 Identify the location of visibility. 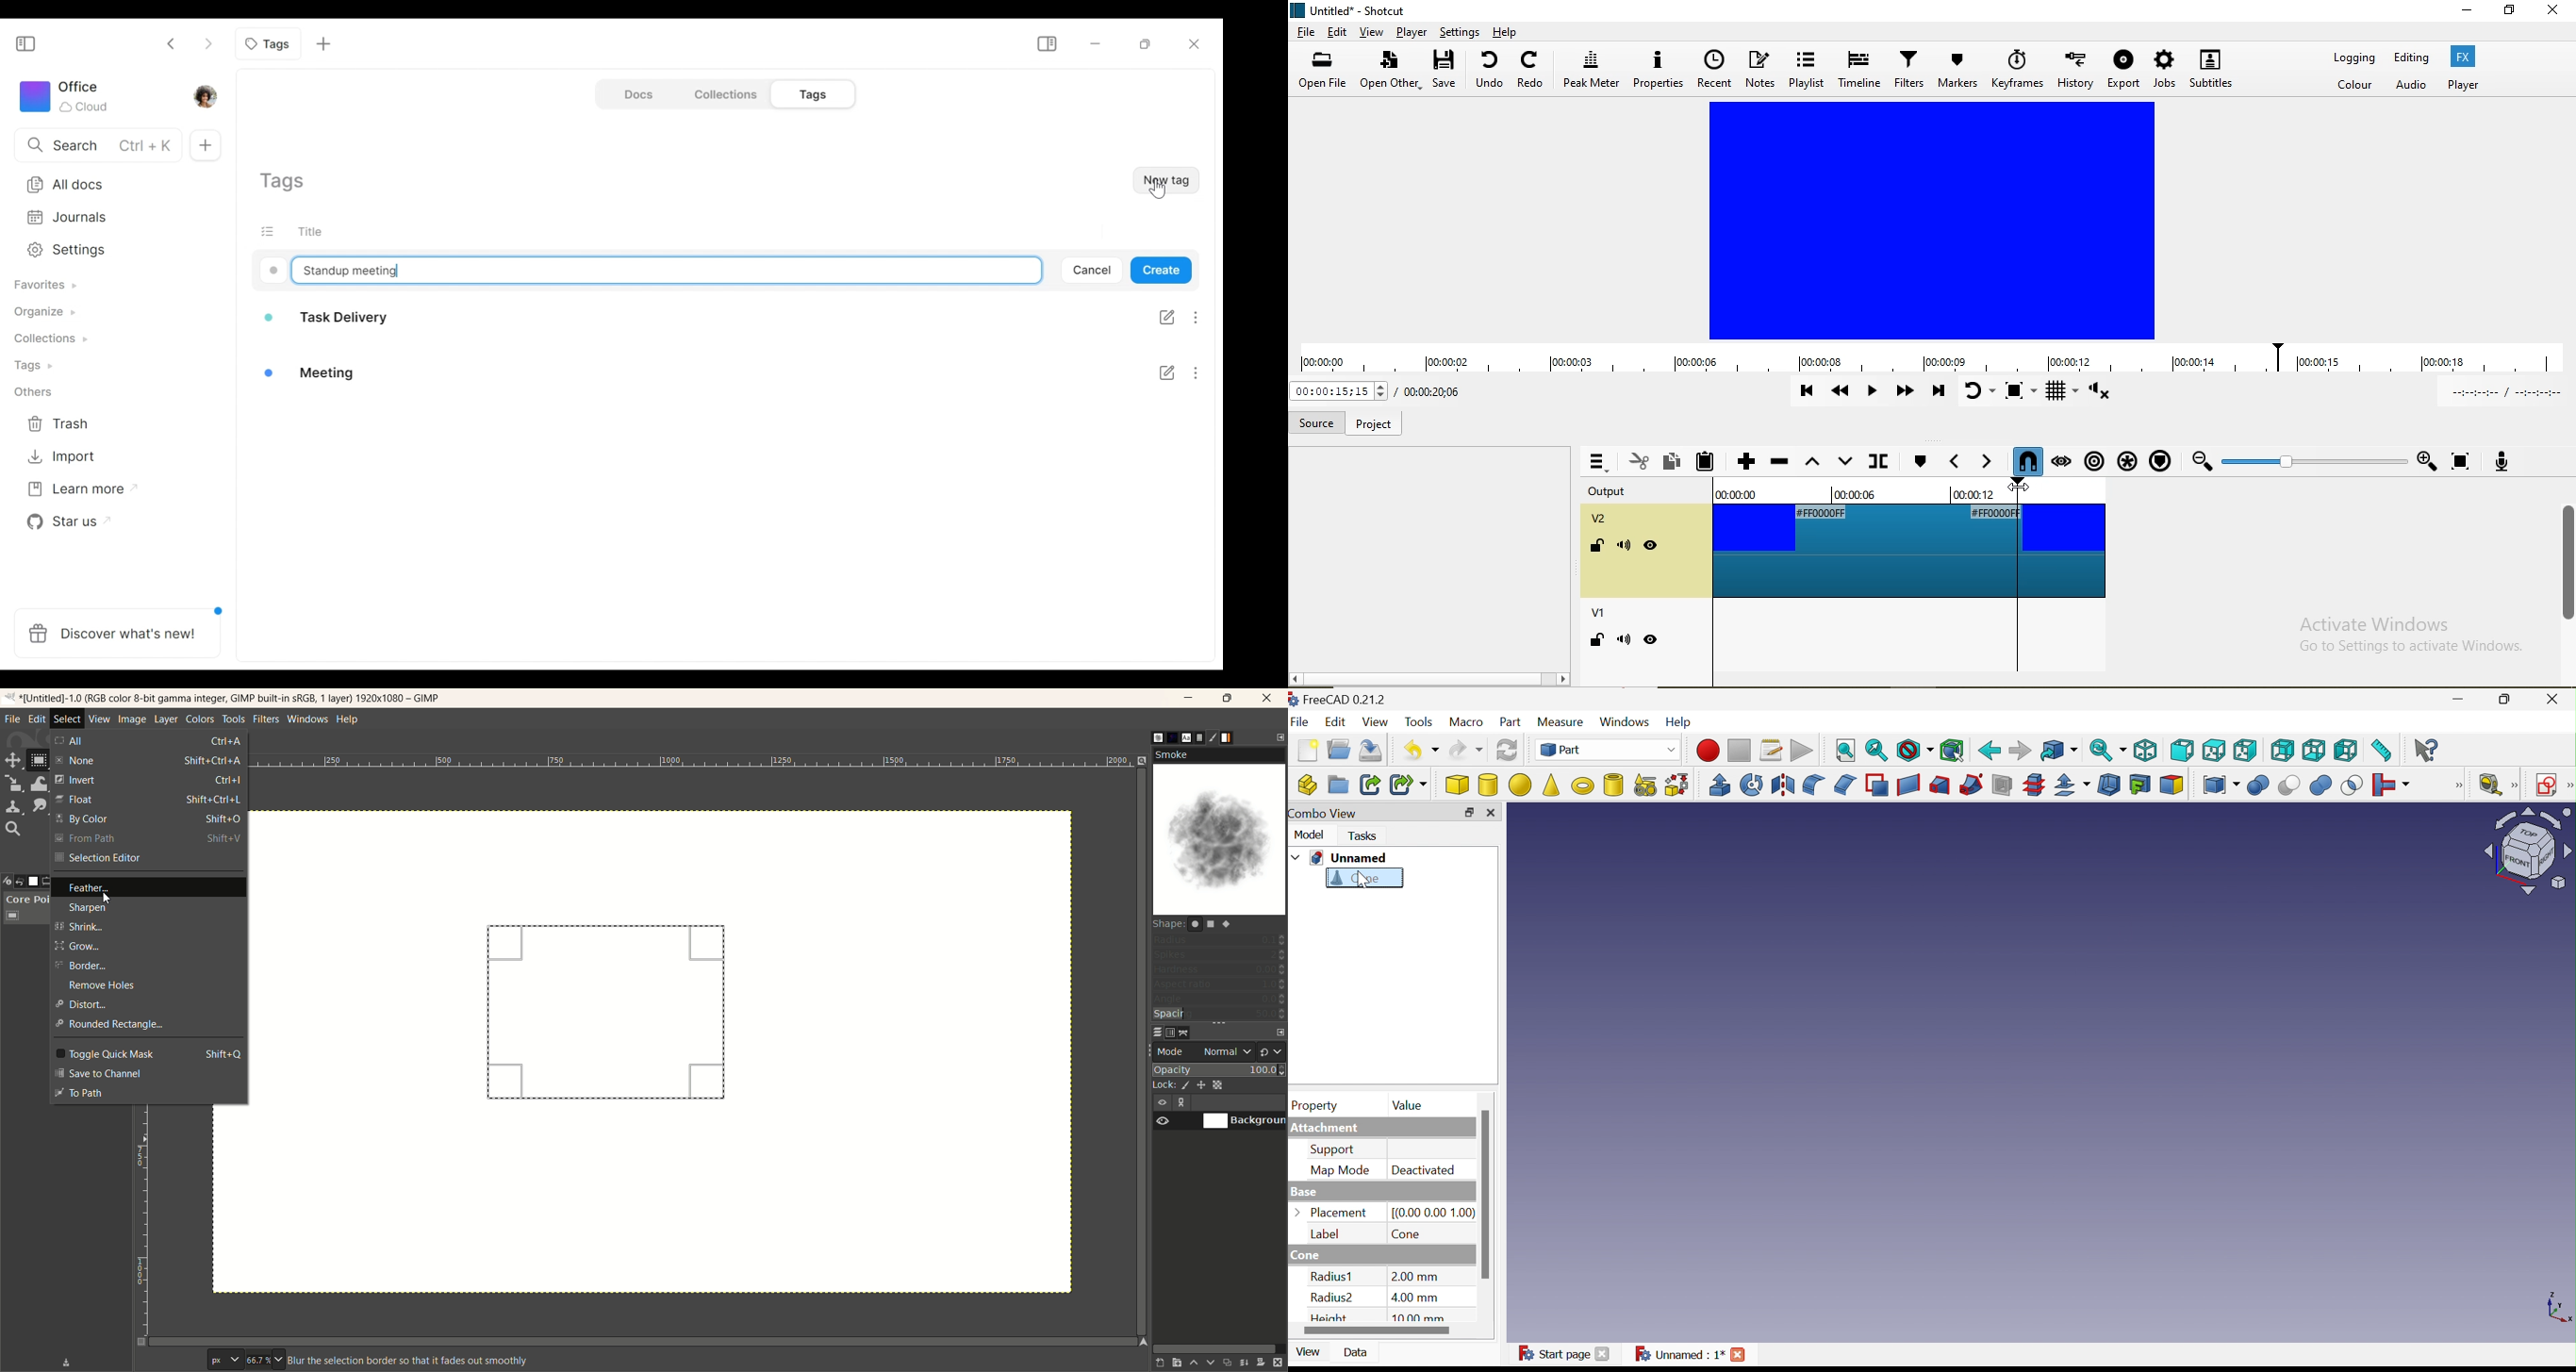
(1163, 1103).